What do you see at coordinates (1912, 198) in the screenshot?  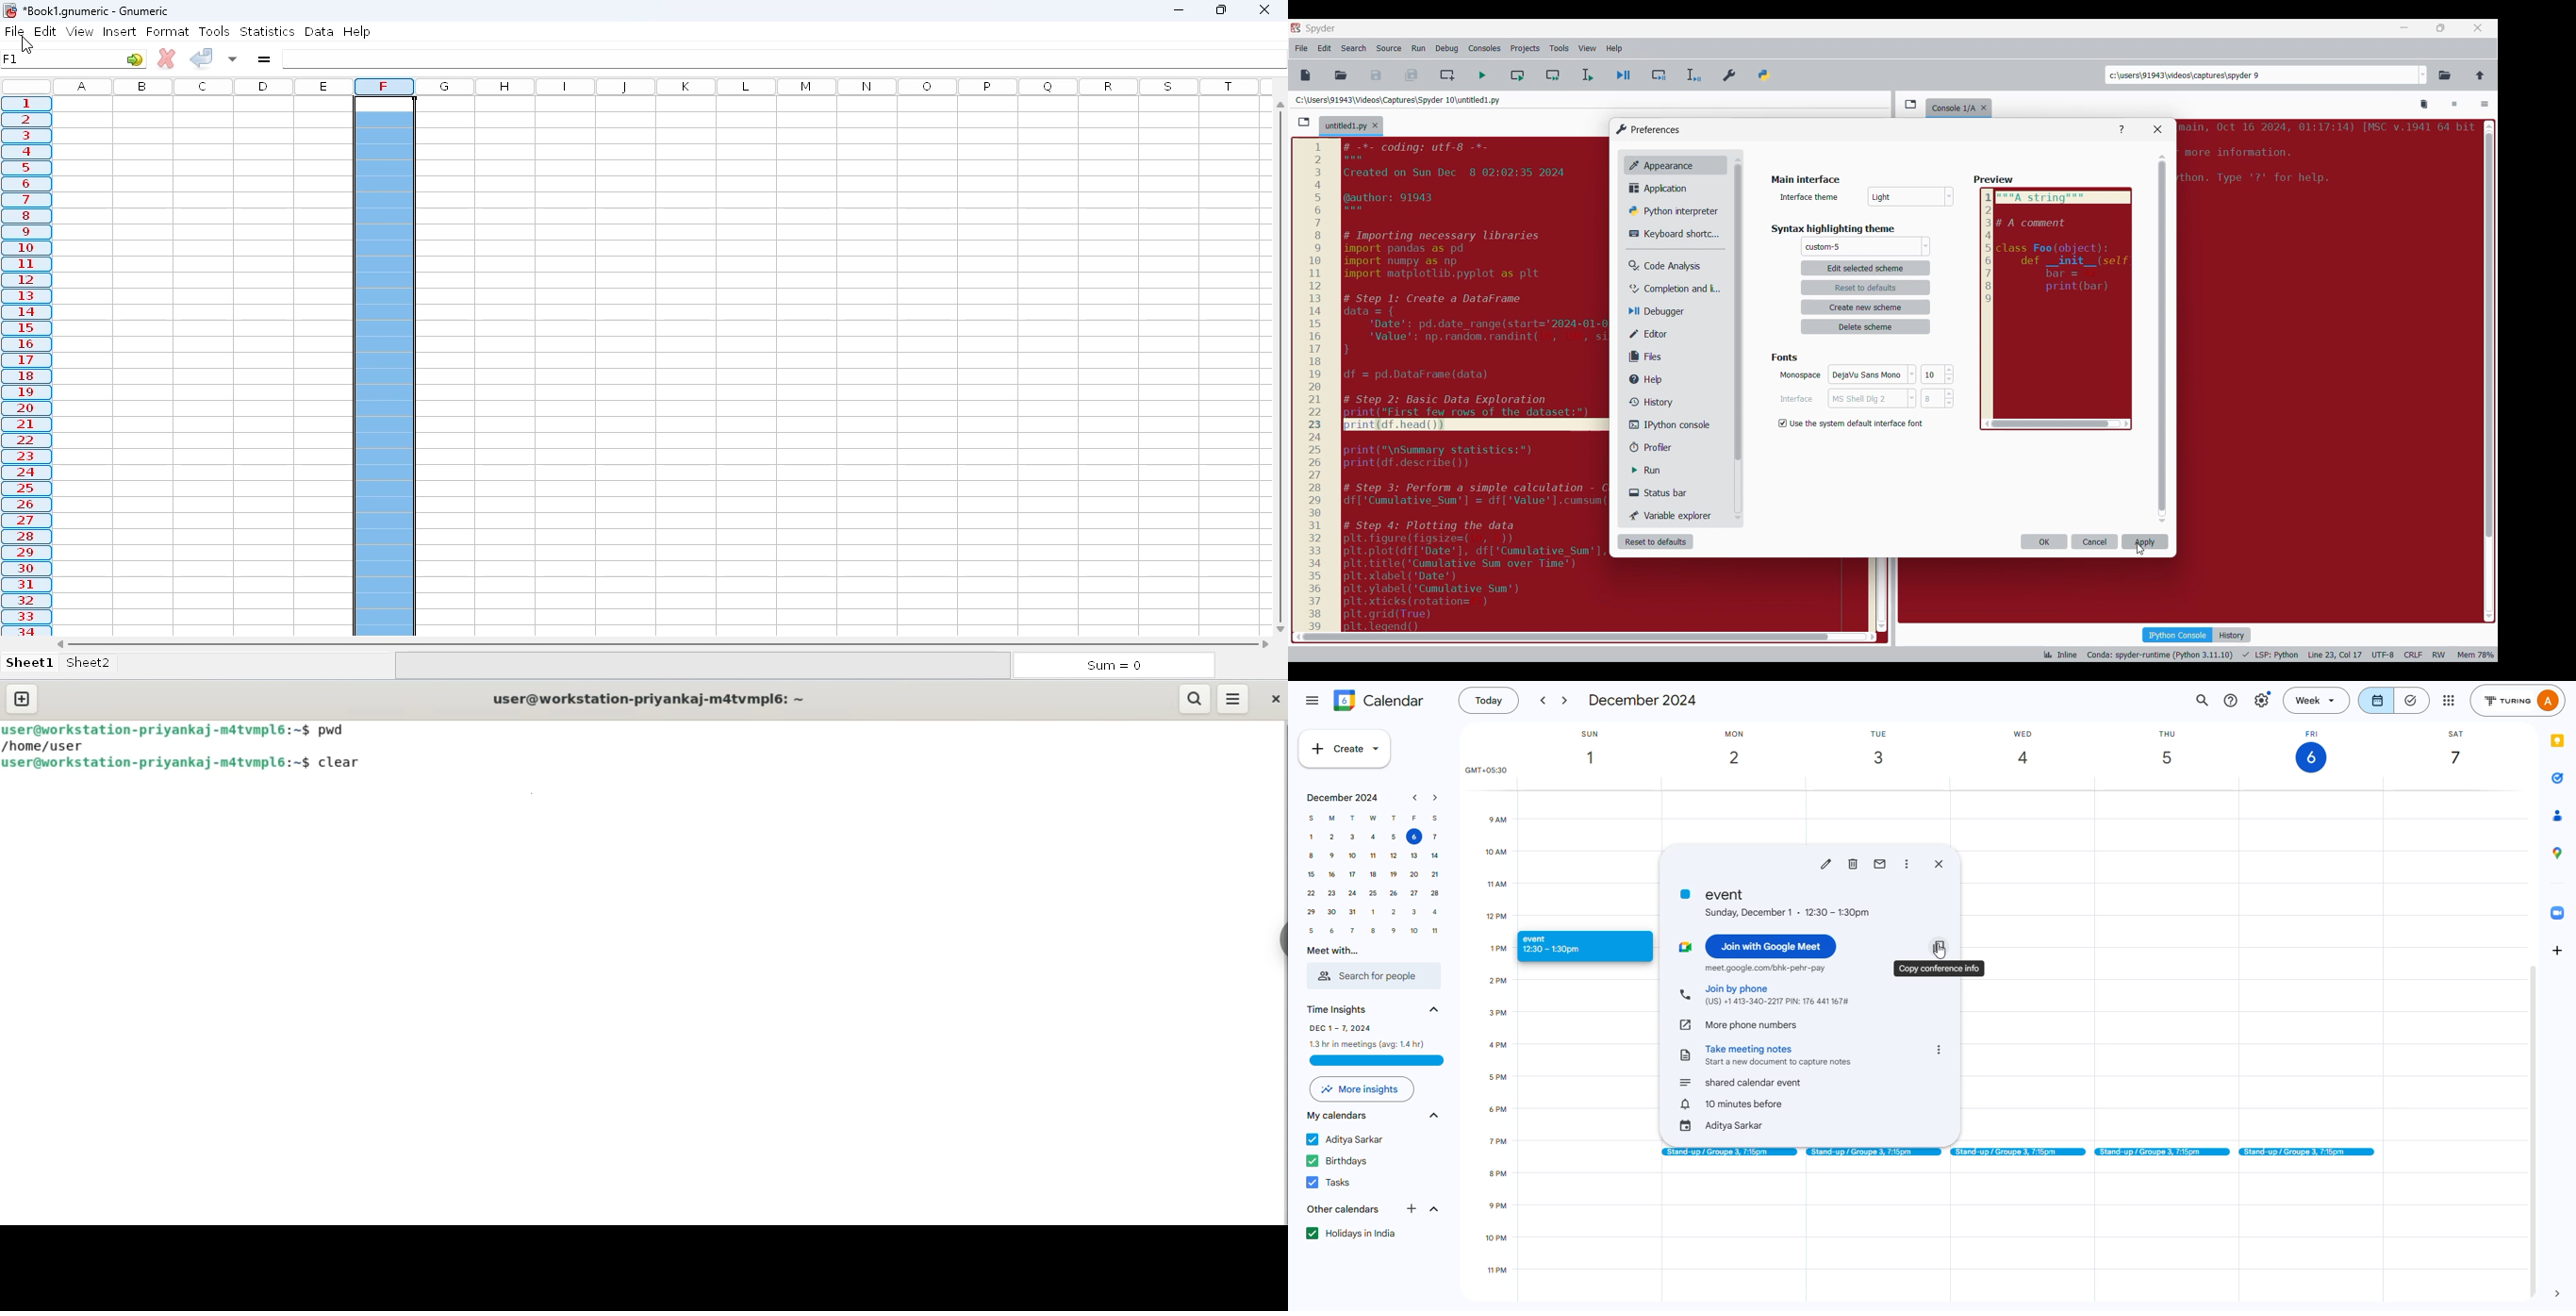 I see `` at bounding box center [1912, 198].